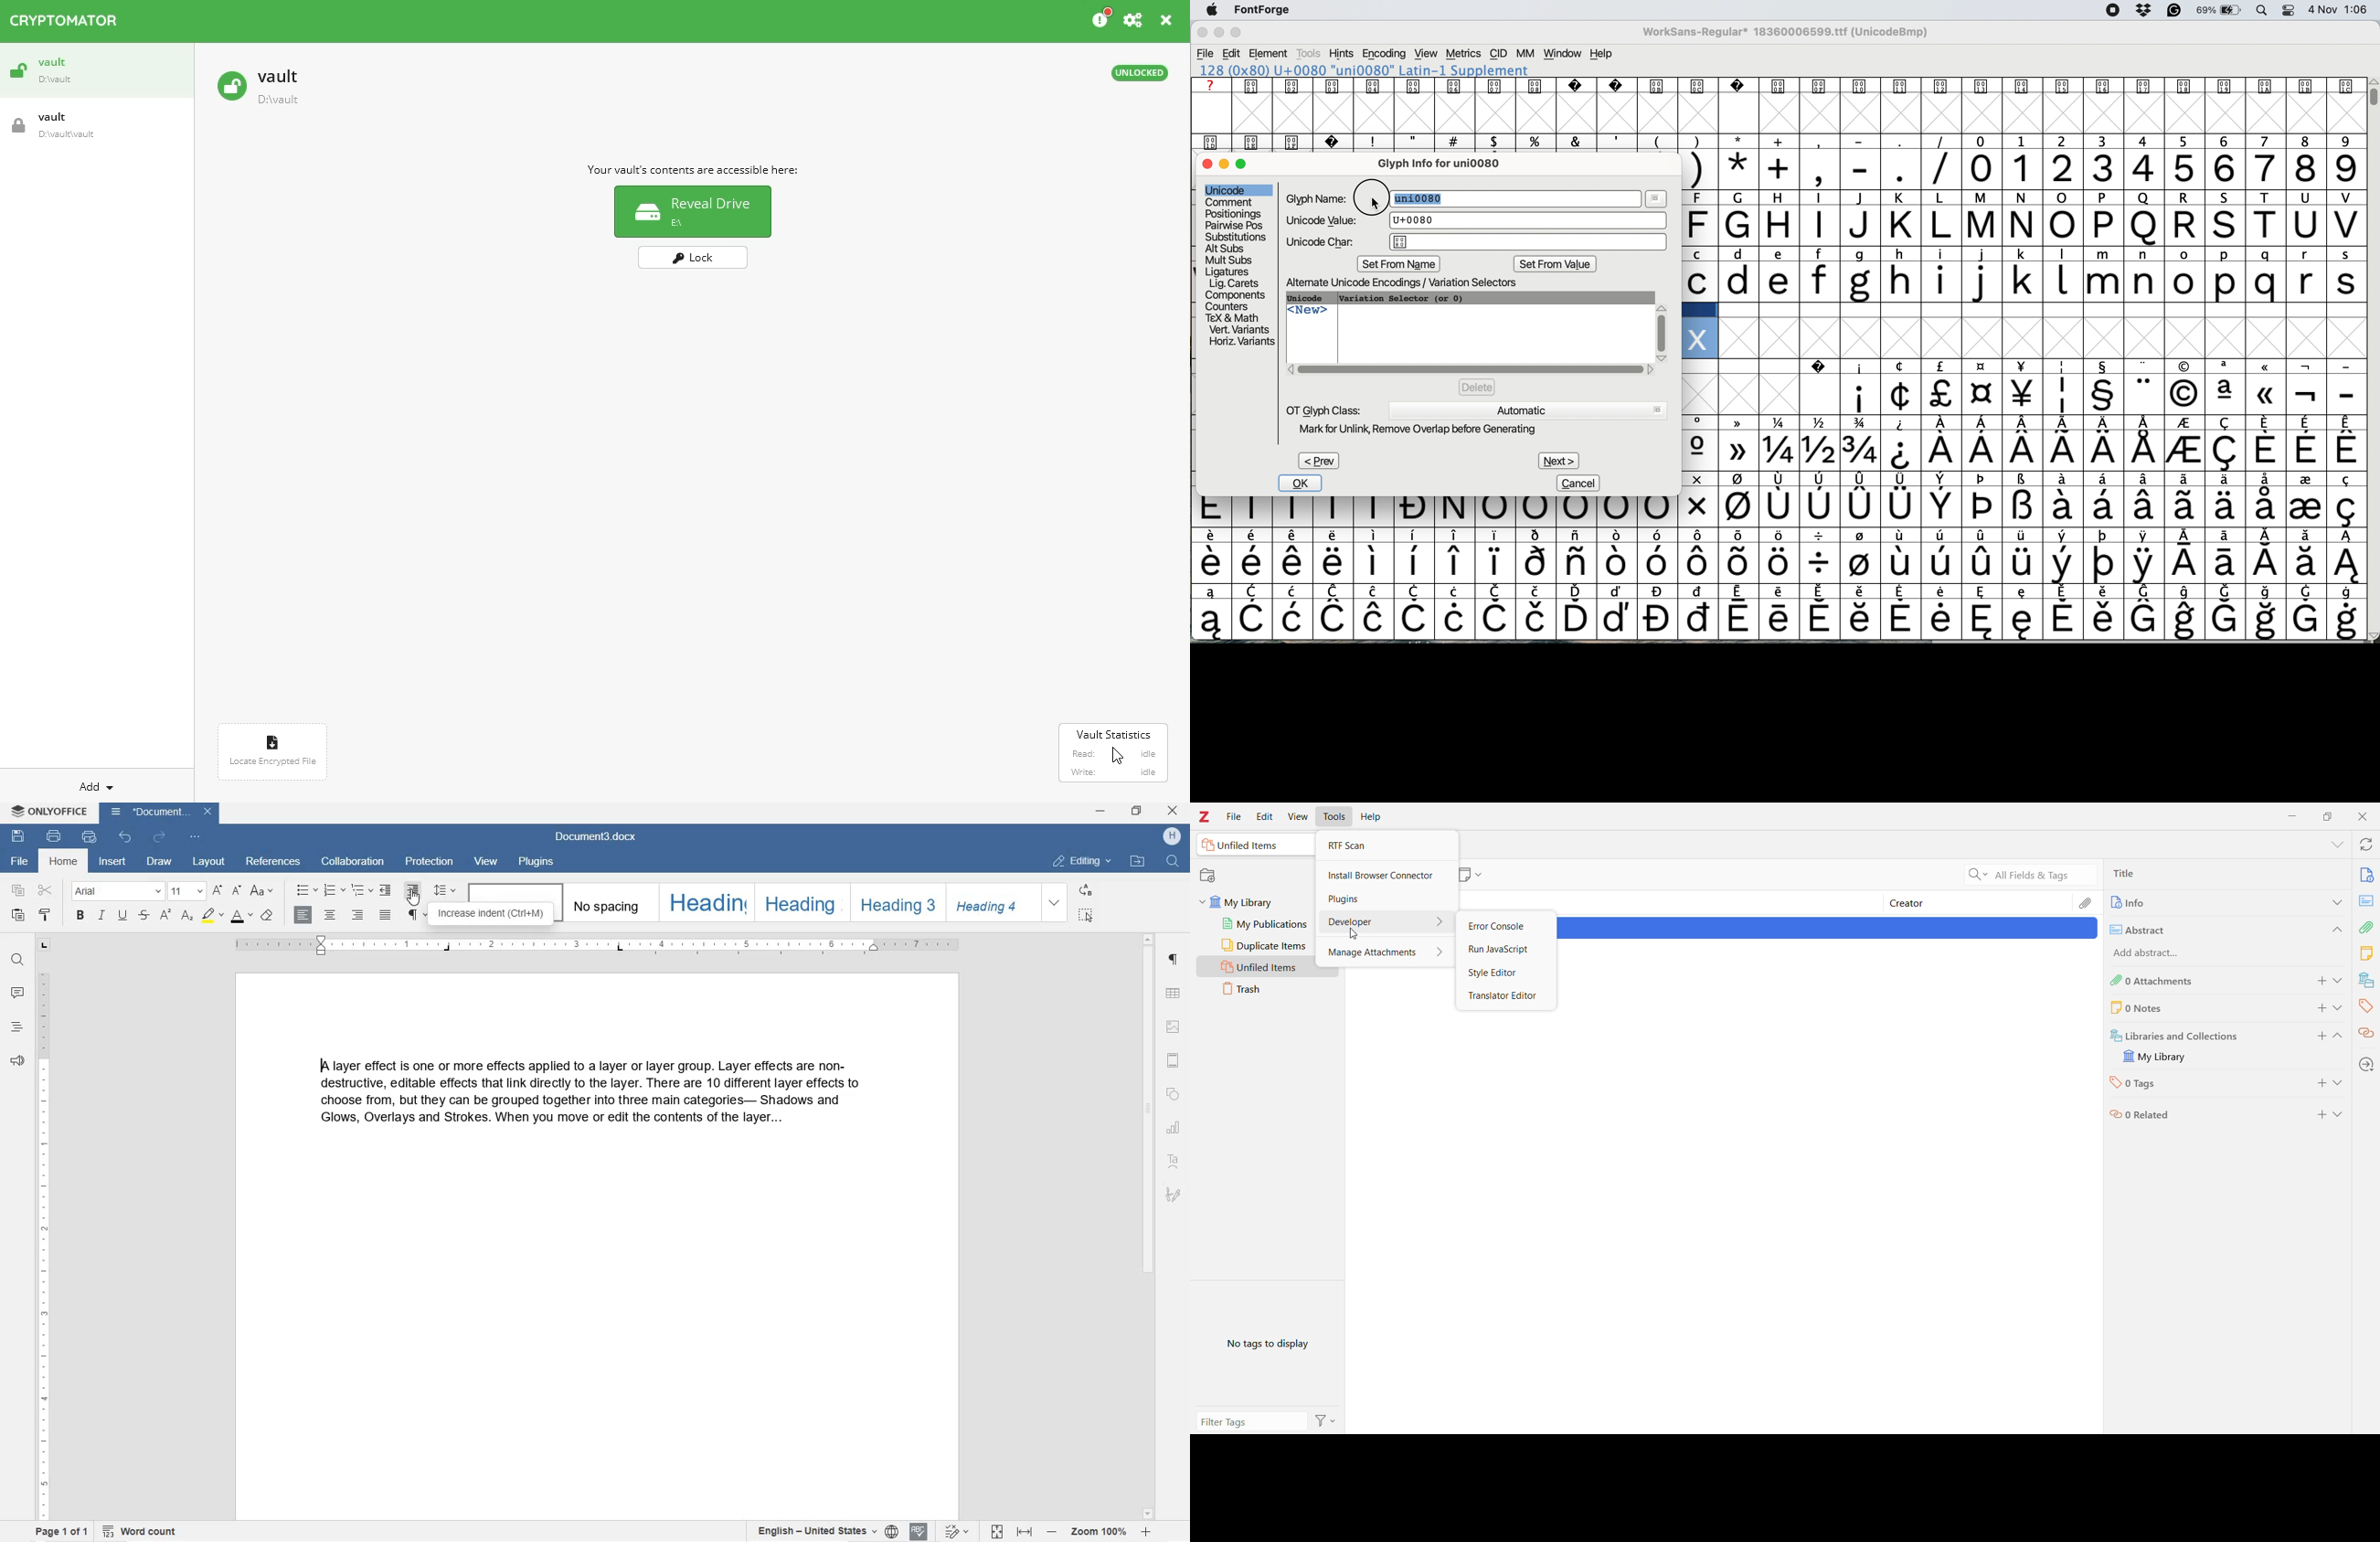 Image resolution: width=2380 pixels, height=1568 pixels. What do you see at coordinates (1099, 812) in the screenshot?
I see `MINIMIZE` at bounding box center [1099, 812].